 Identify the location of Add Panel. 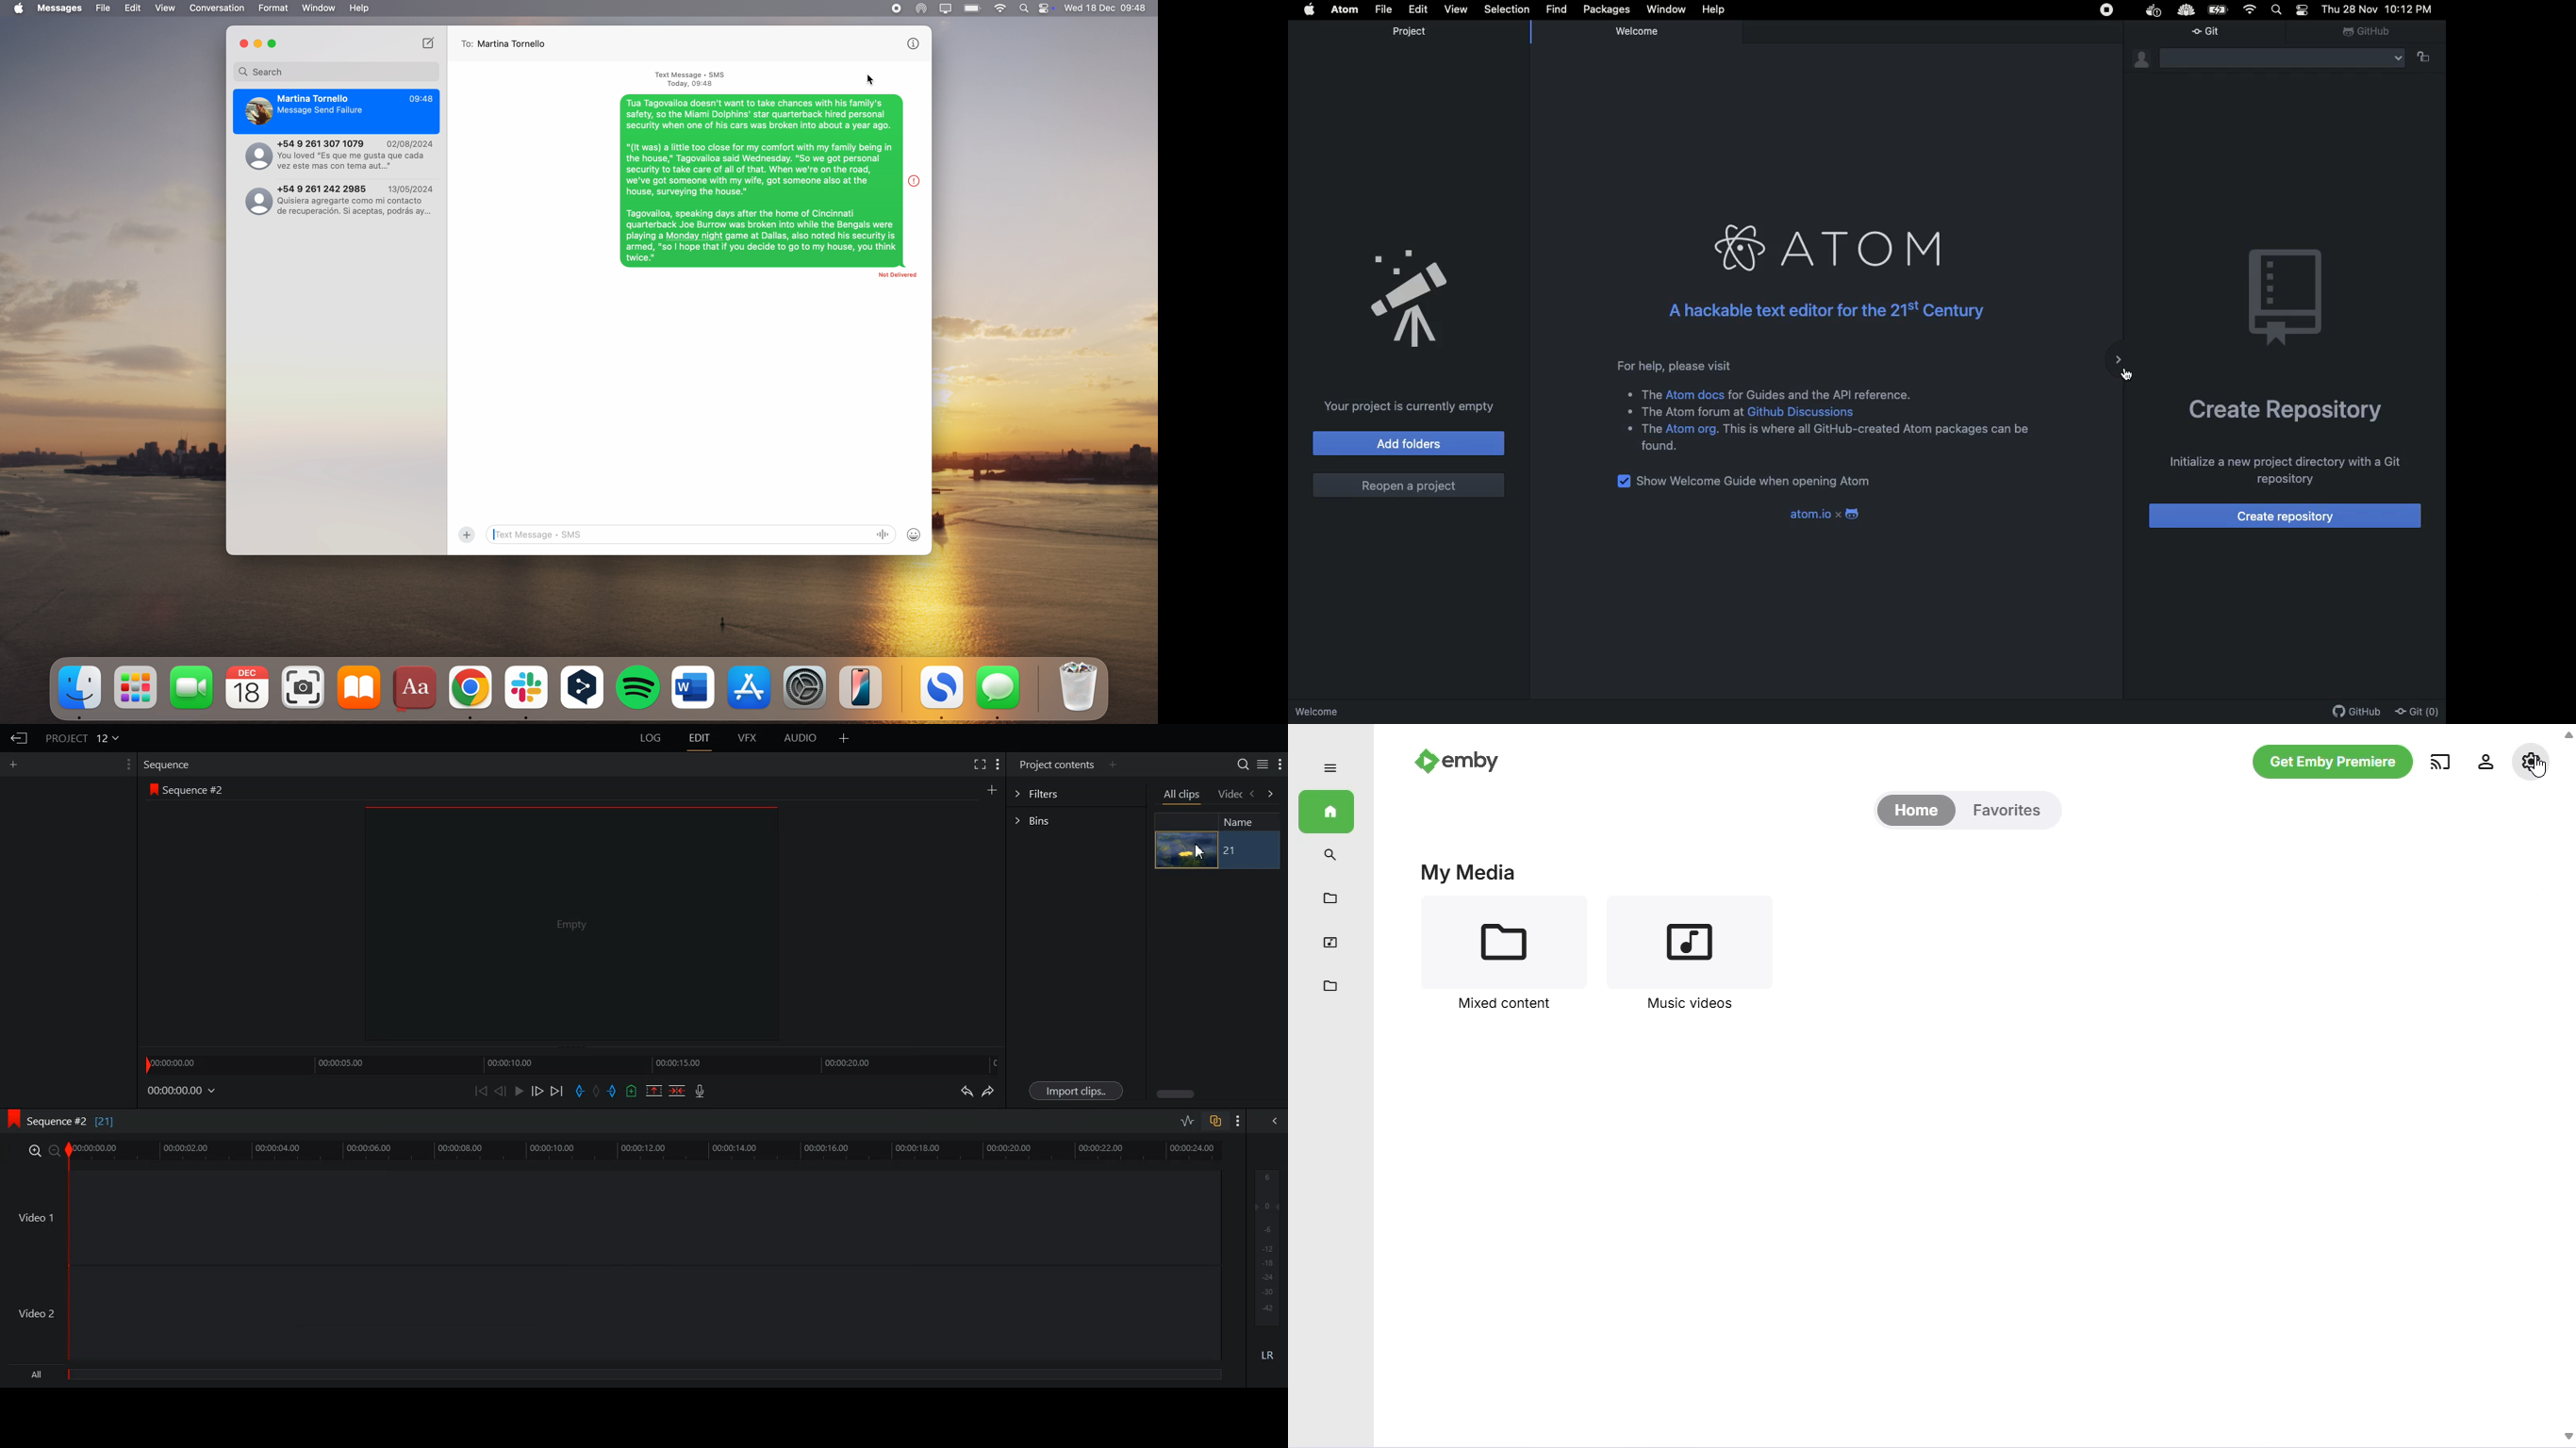
(16, 764).